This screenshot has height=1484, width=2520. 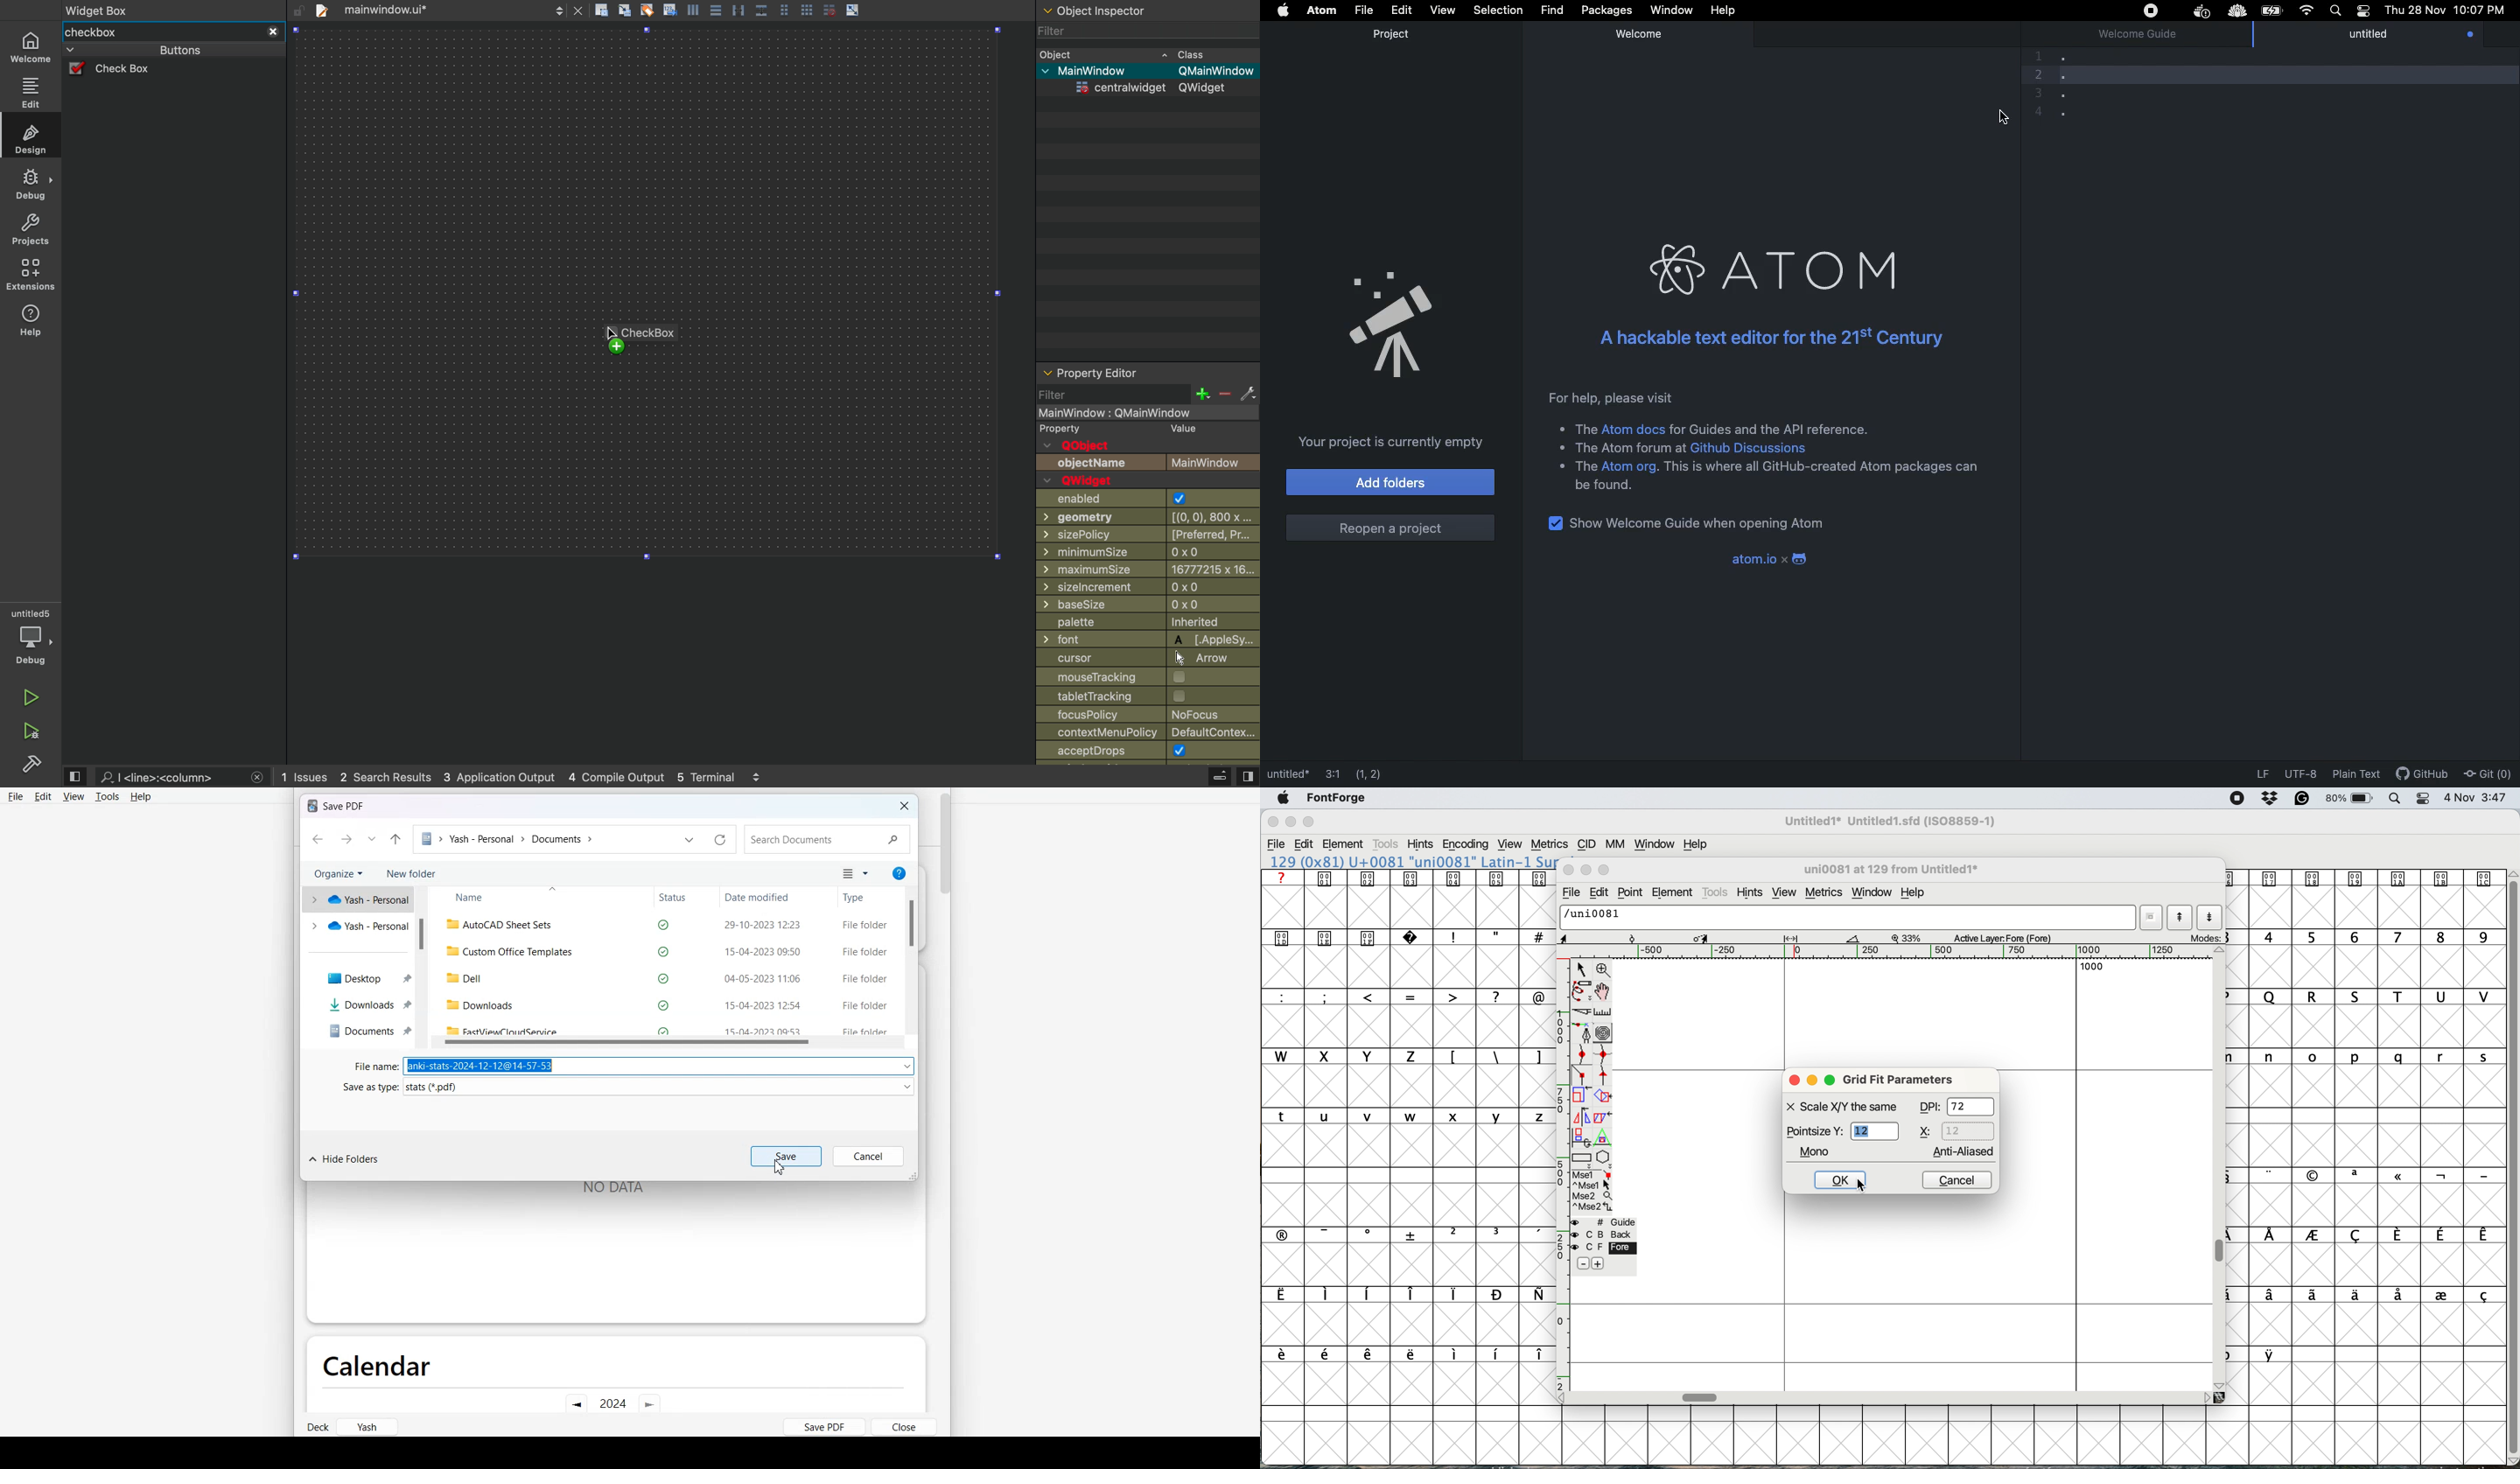 What do you see at coordinates (613, 1404) in the screenshot?
I see `Current year` at bounding box center [613, 1404].